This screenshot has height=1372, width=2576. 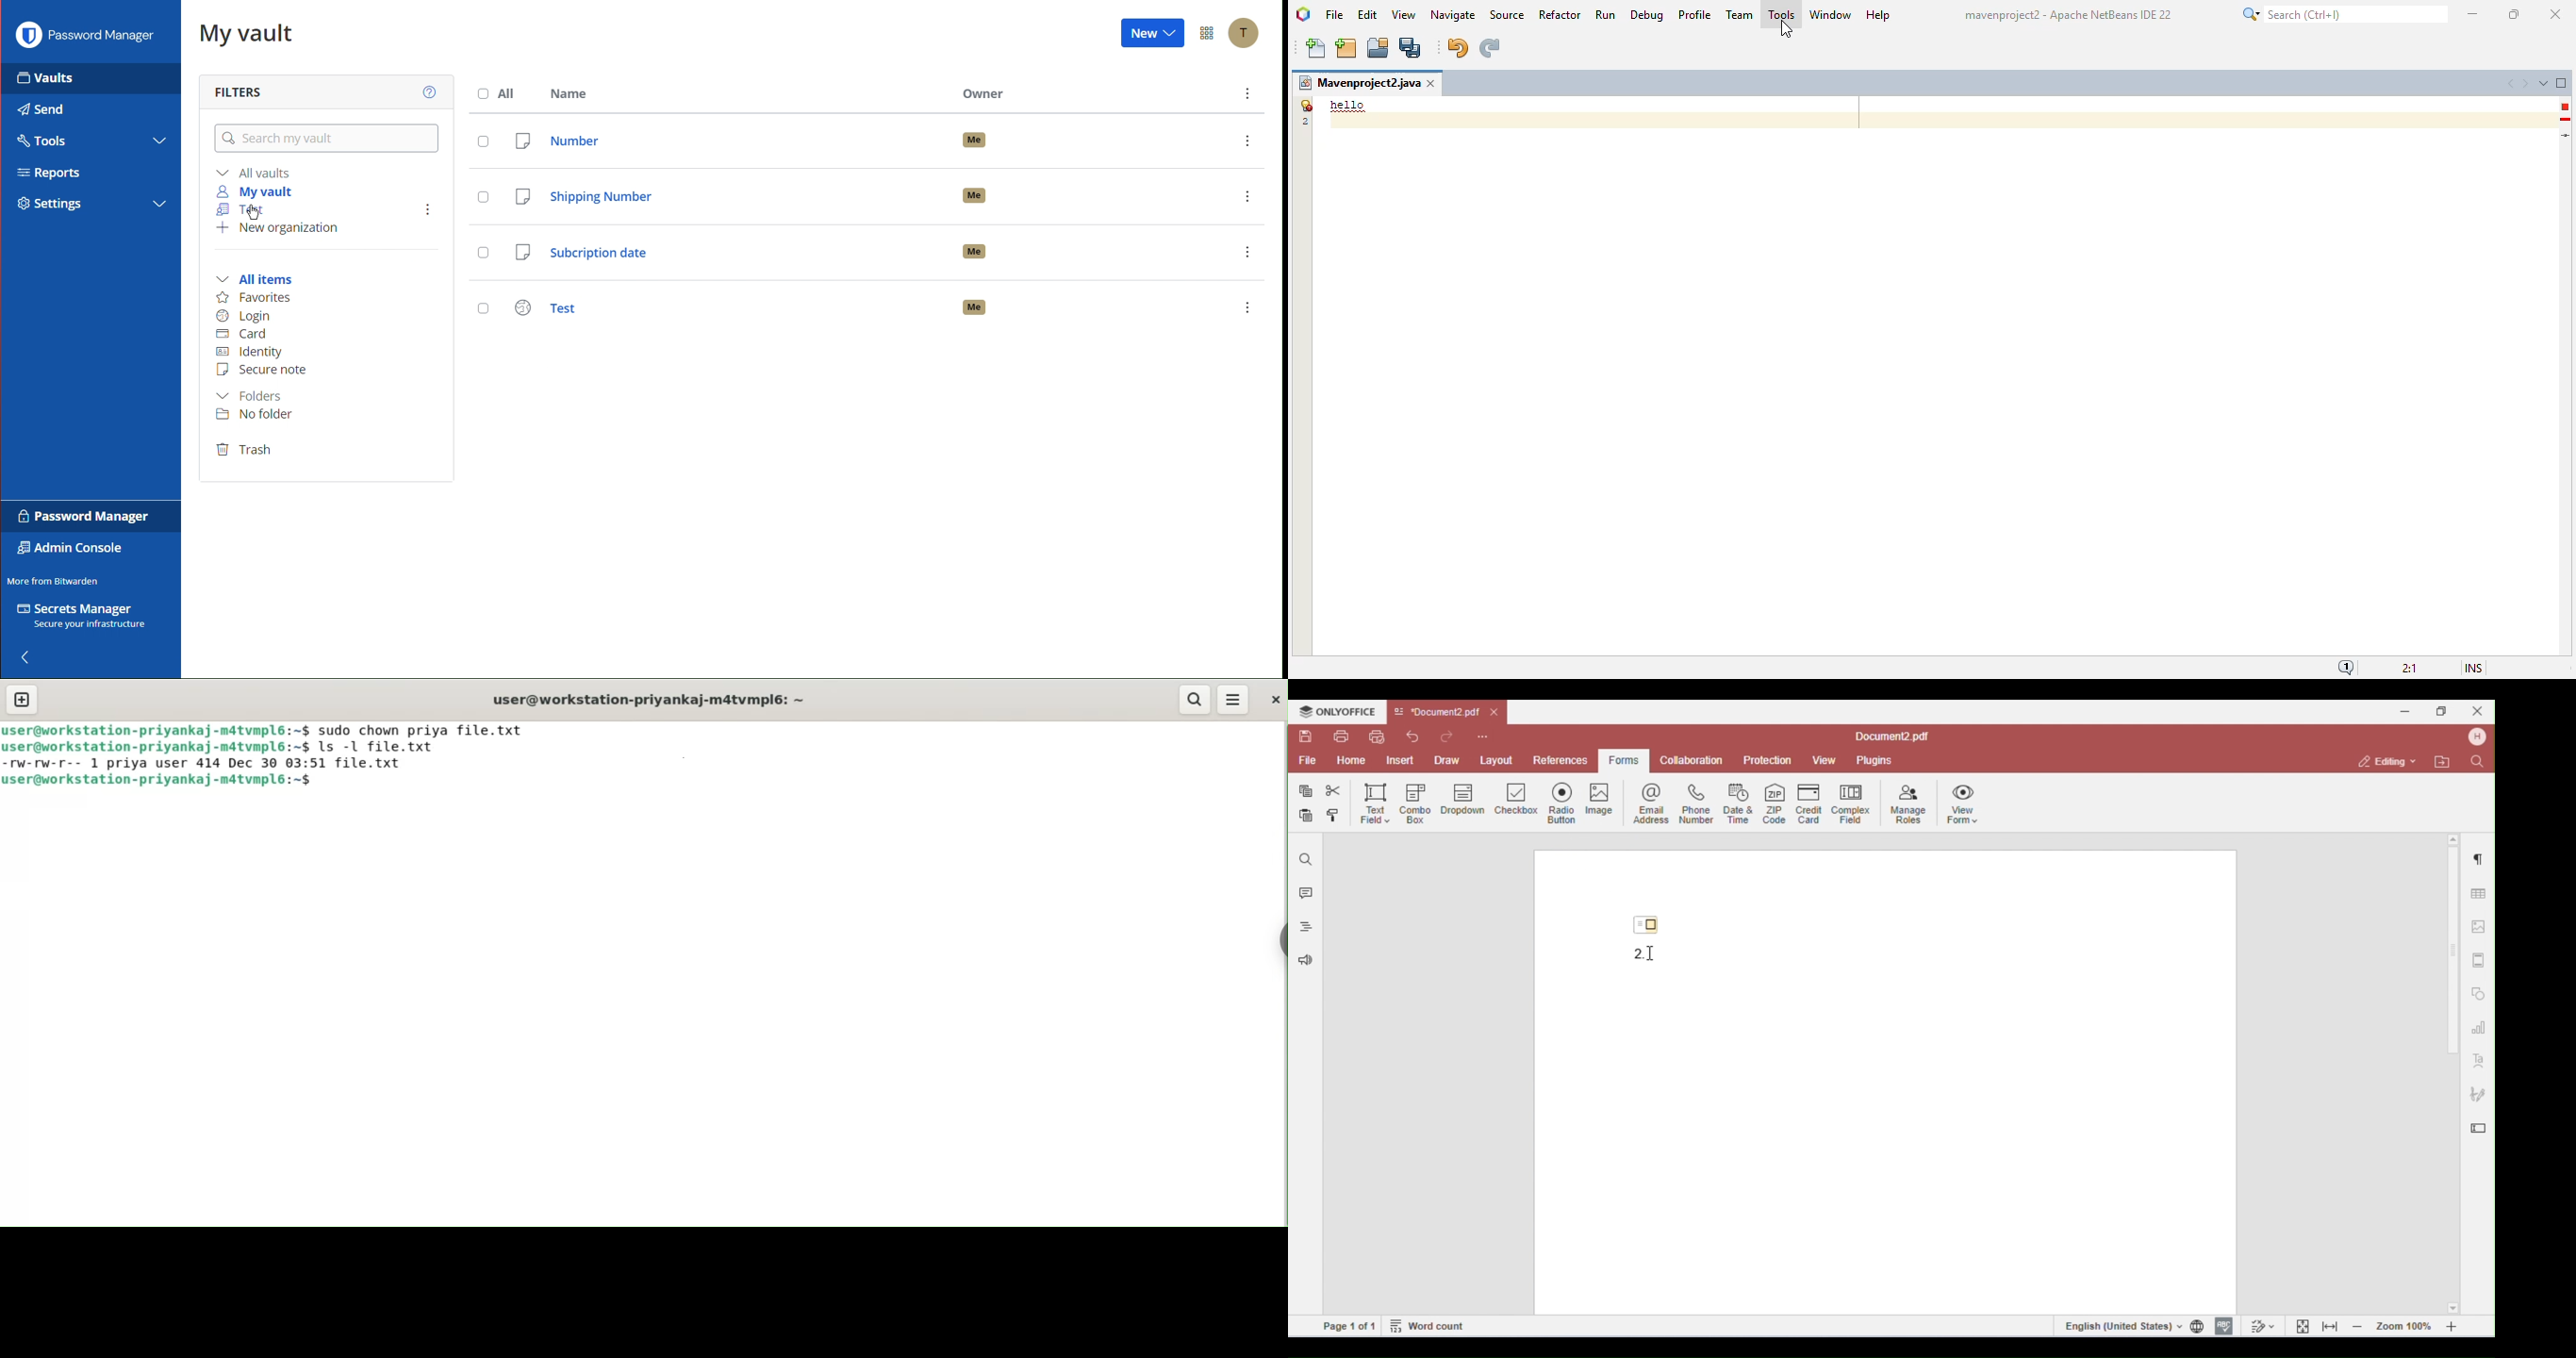 I want to click on Tools, so click(x=45, y=143).